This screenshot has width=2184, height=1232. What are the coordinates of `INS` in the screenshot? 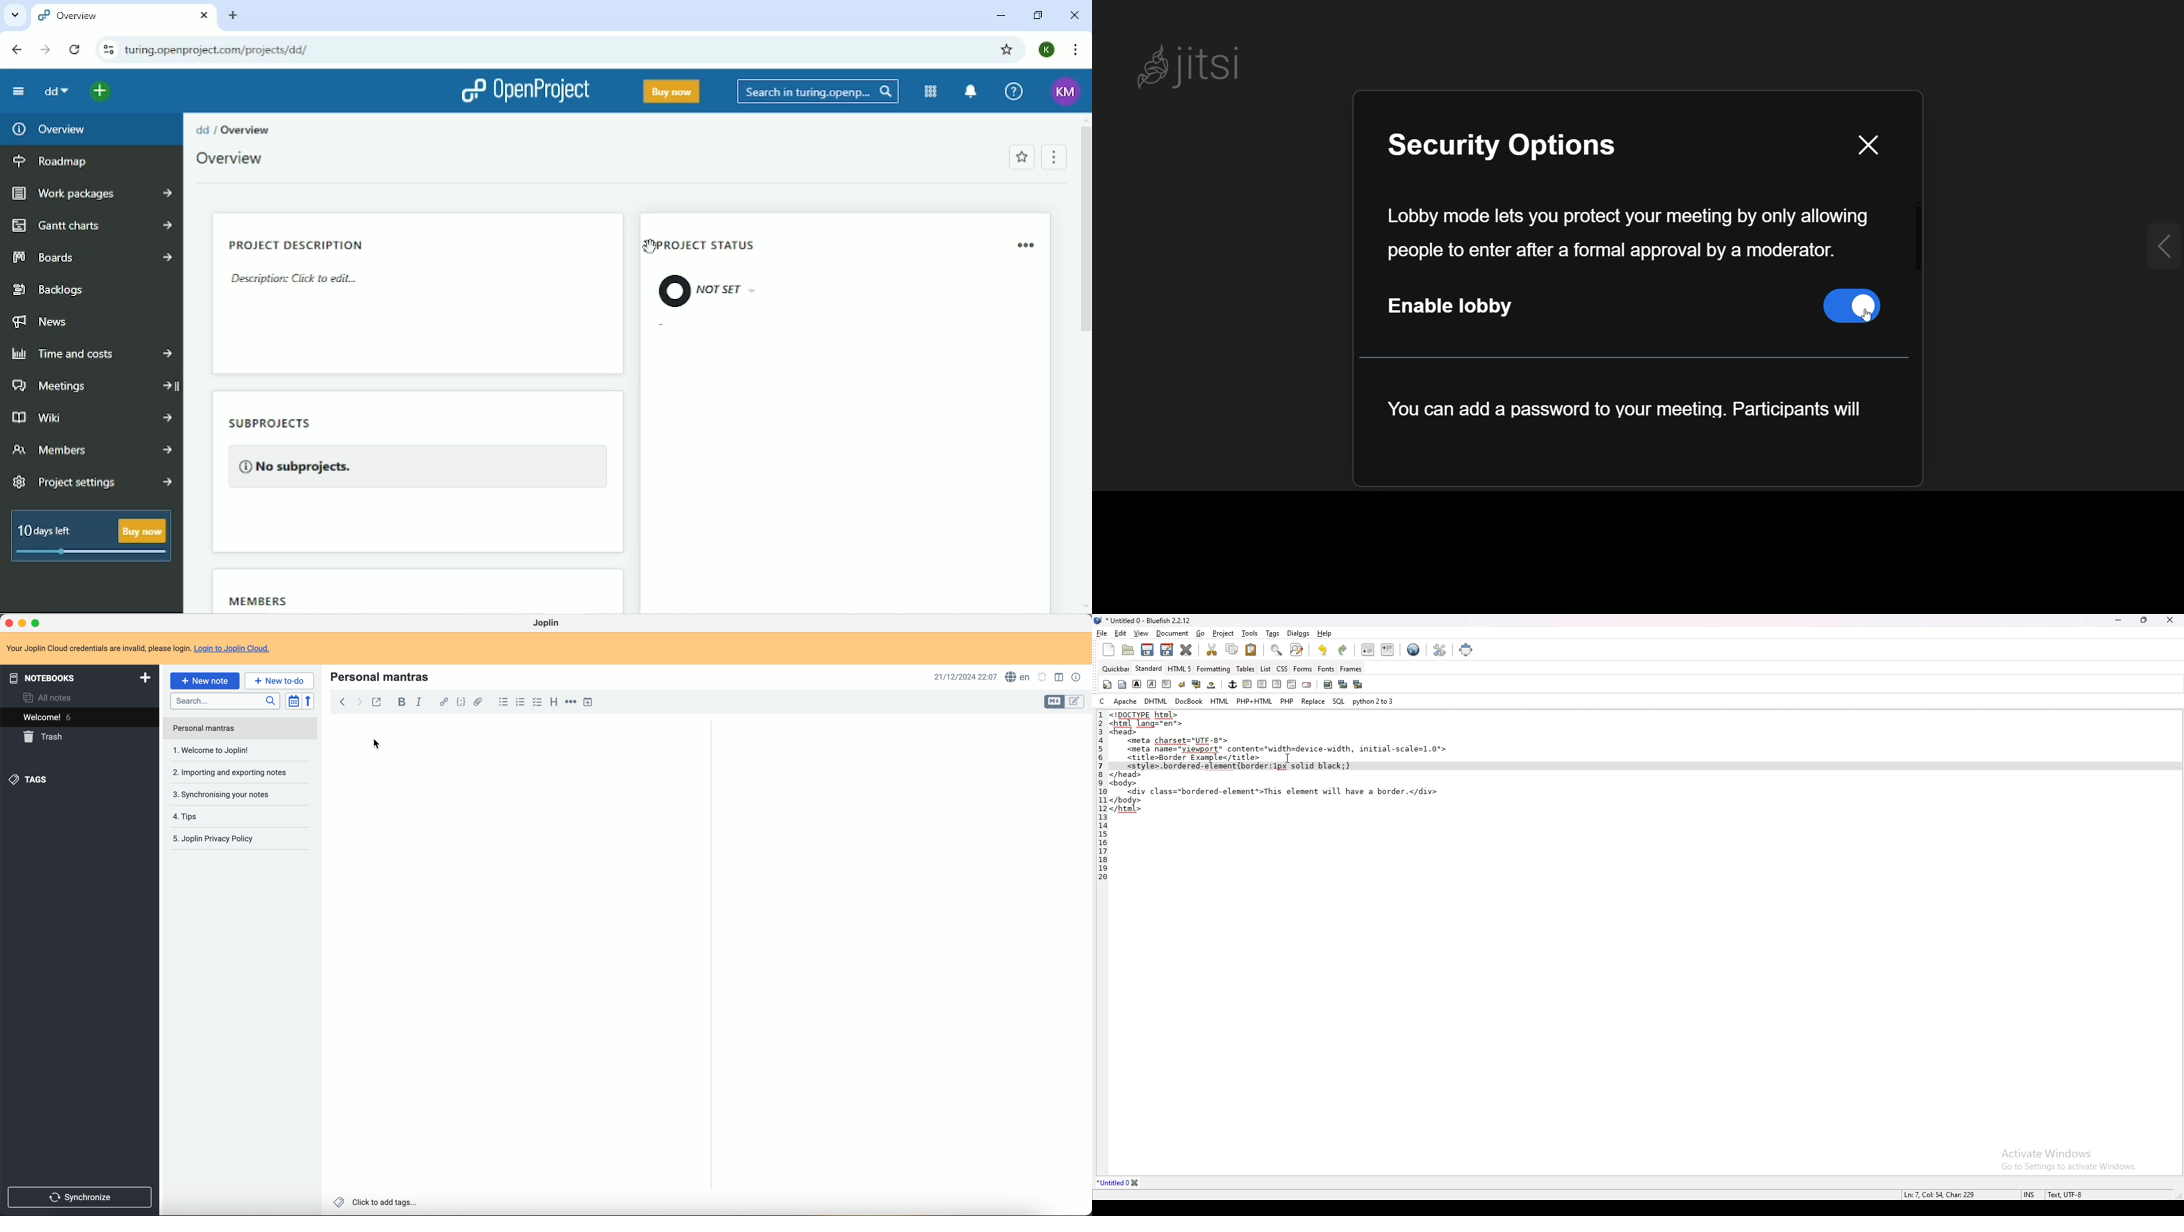 It's located at (2031, 1195).